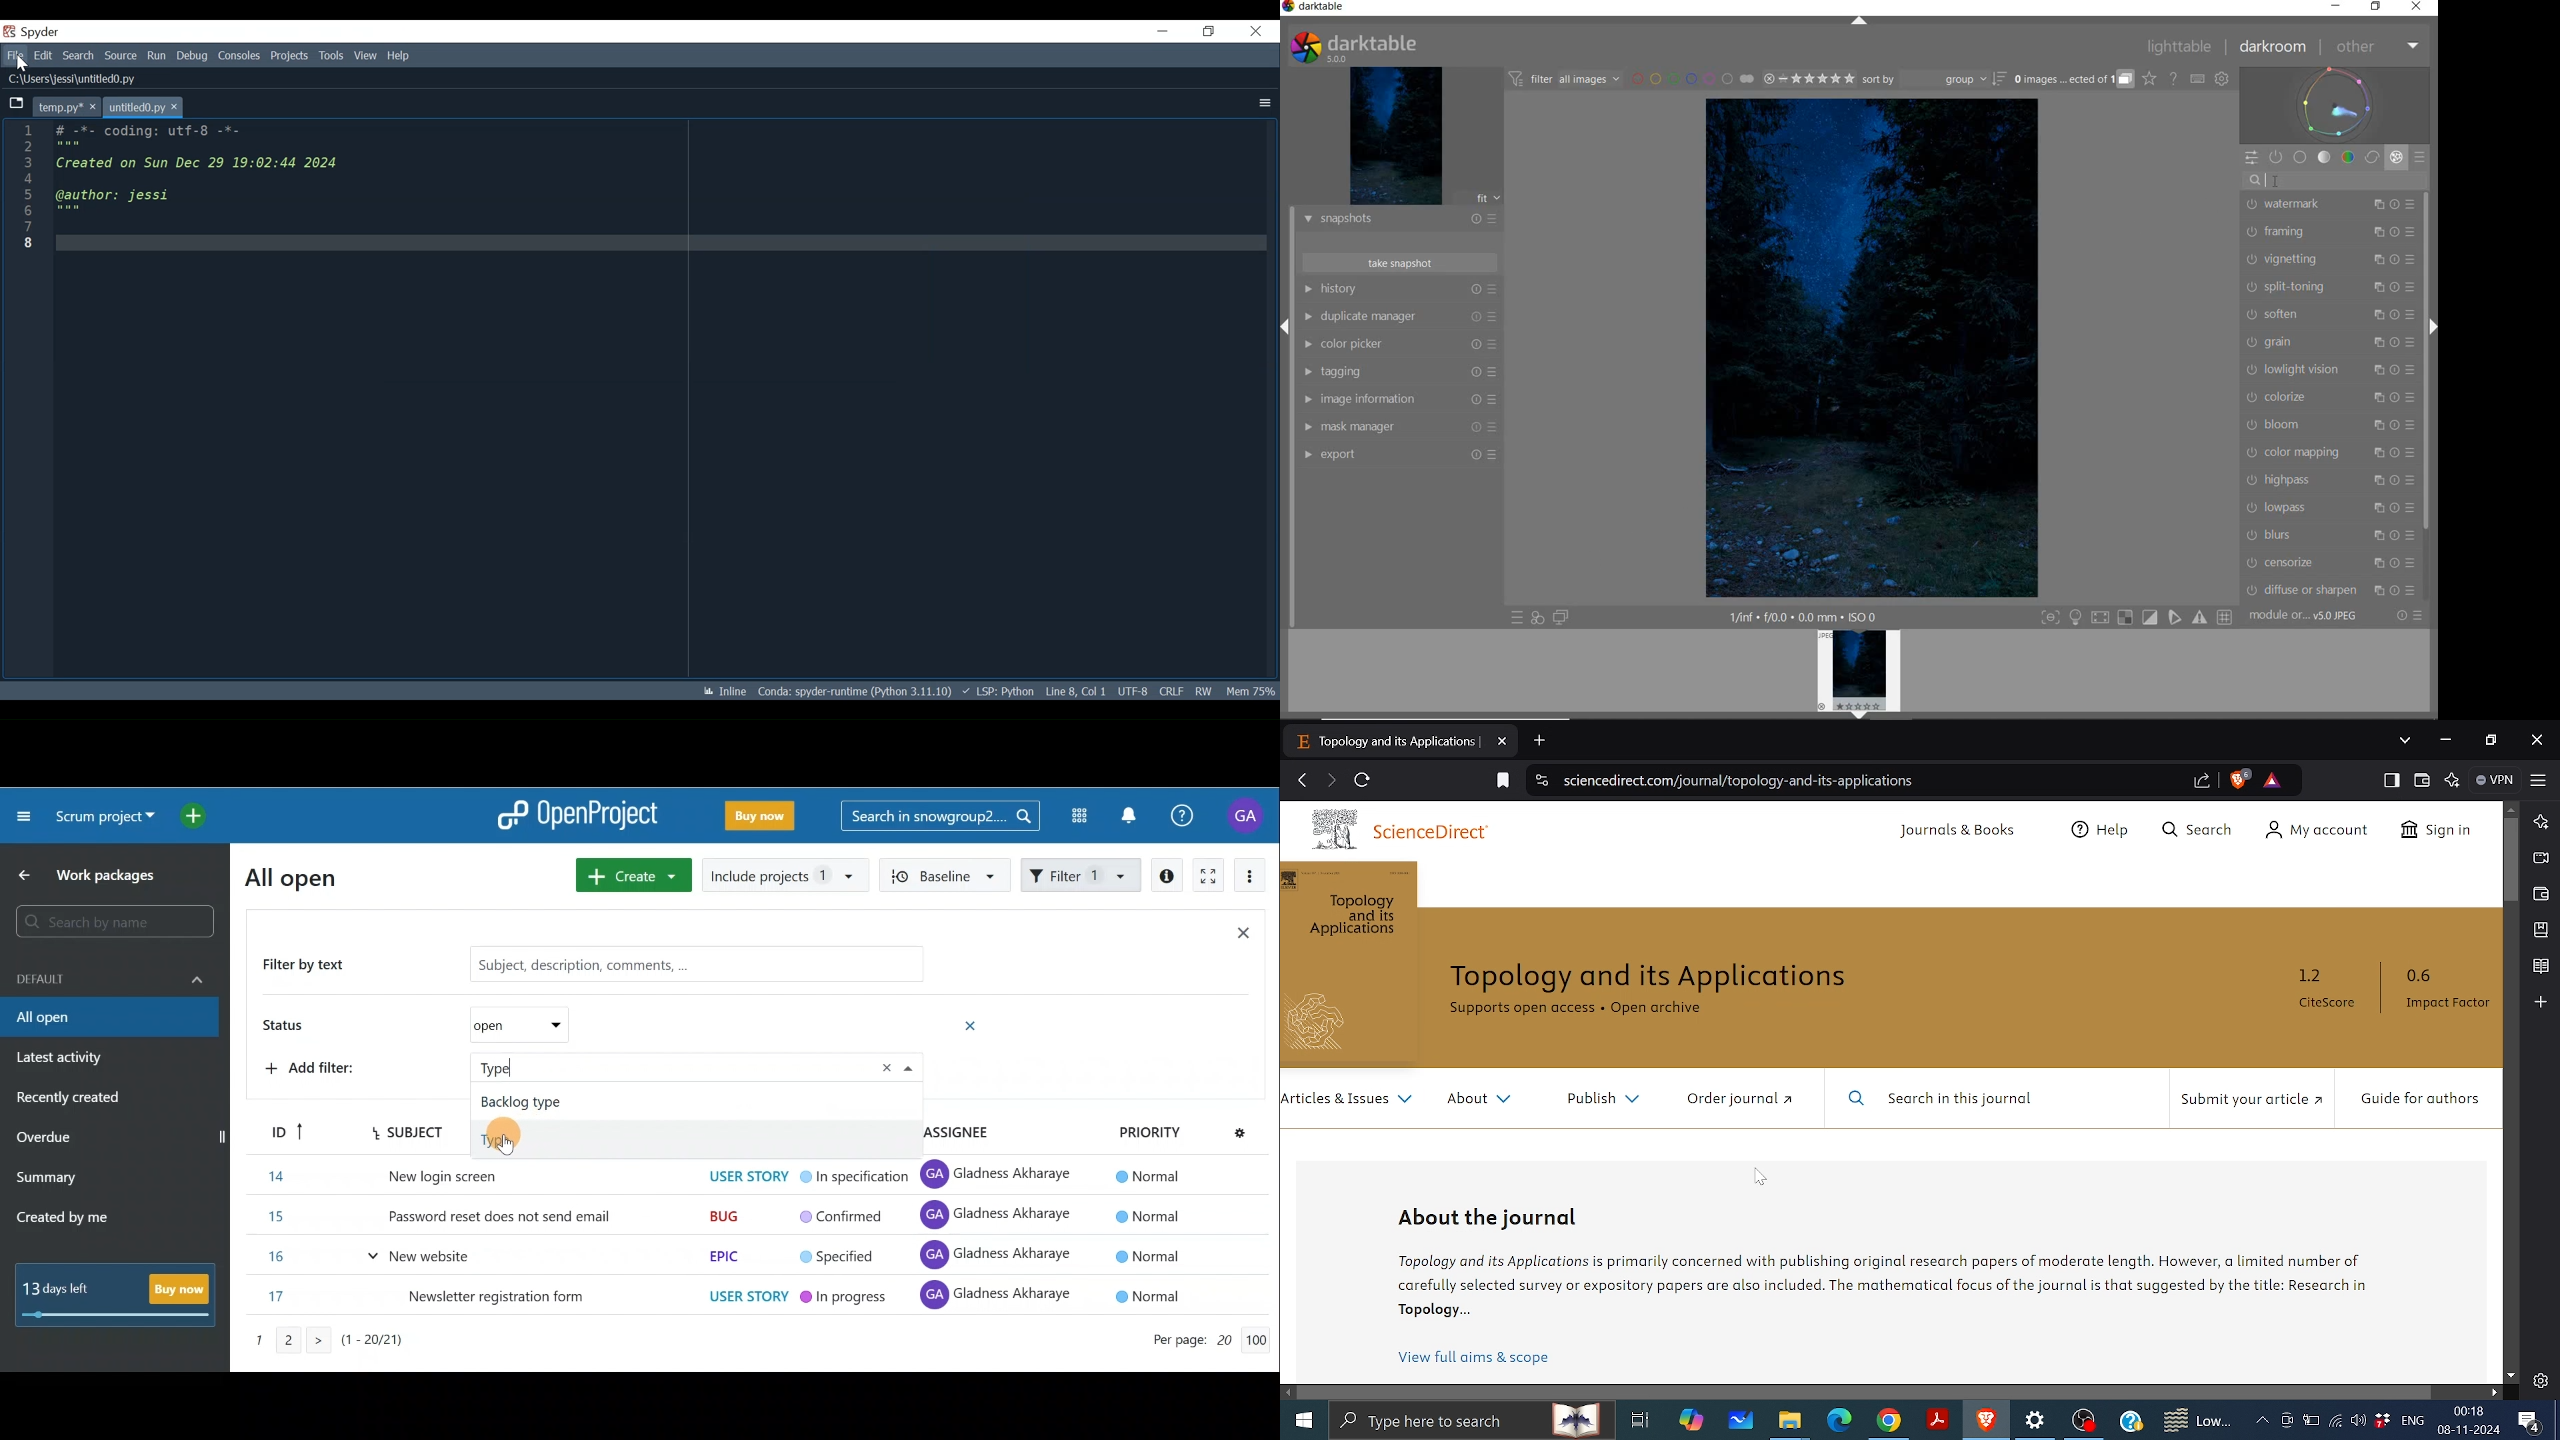 The image size is (2576, 1456). Describe the element at coordinates (1859, 674) in the screenshot. I see `IMAGE PREVIEW` at that location.